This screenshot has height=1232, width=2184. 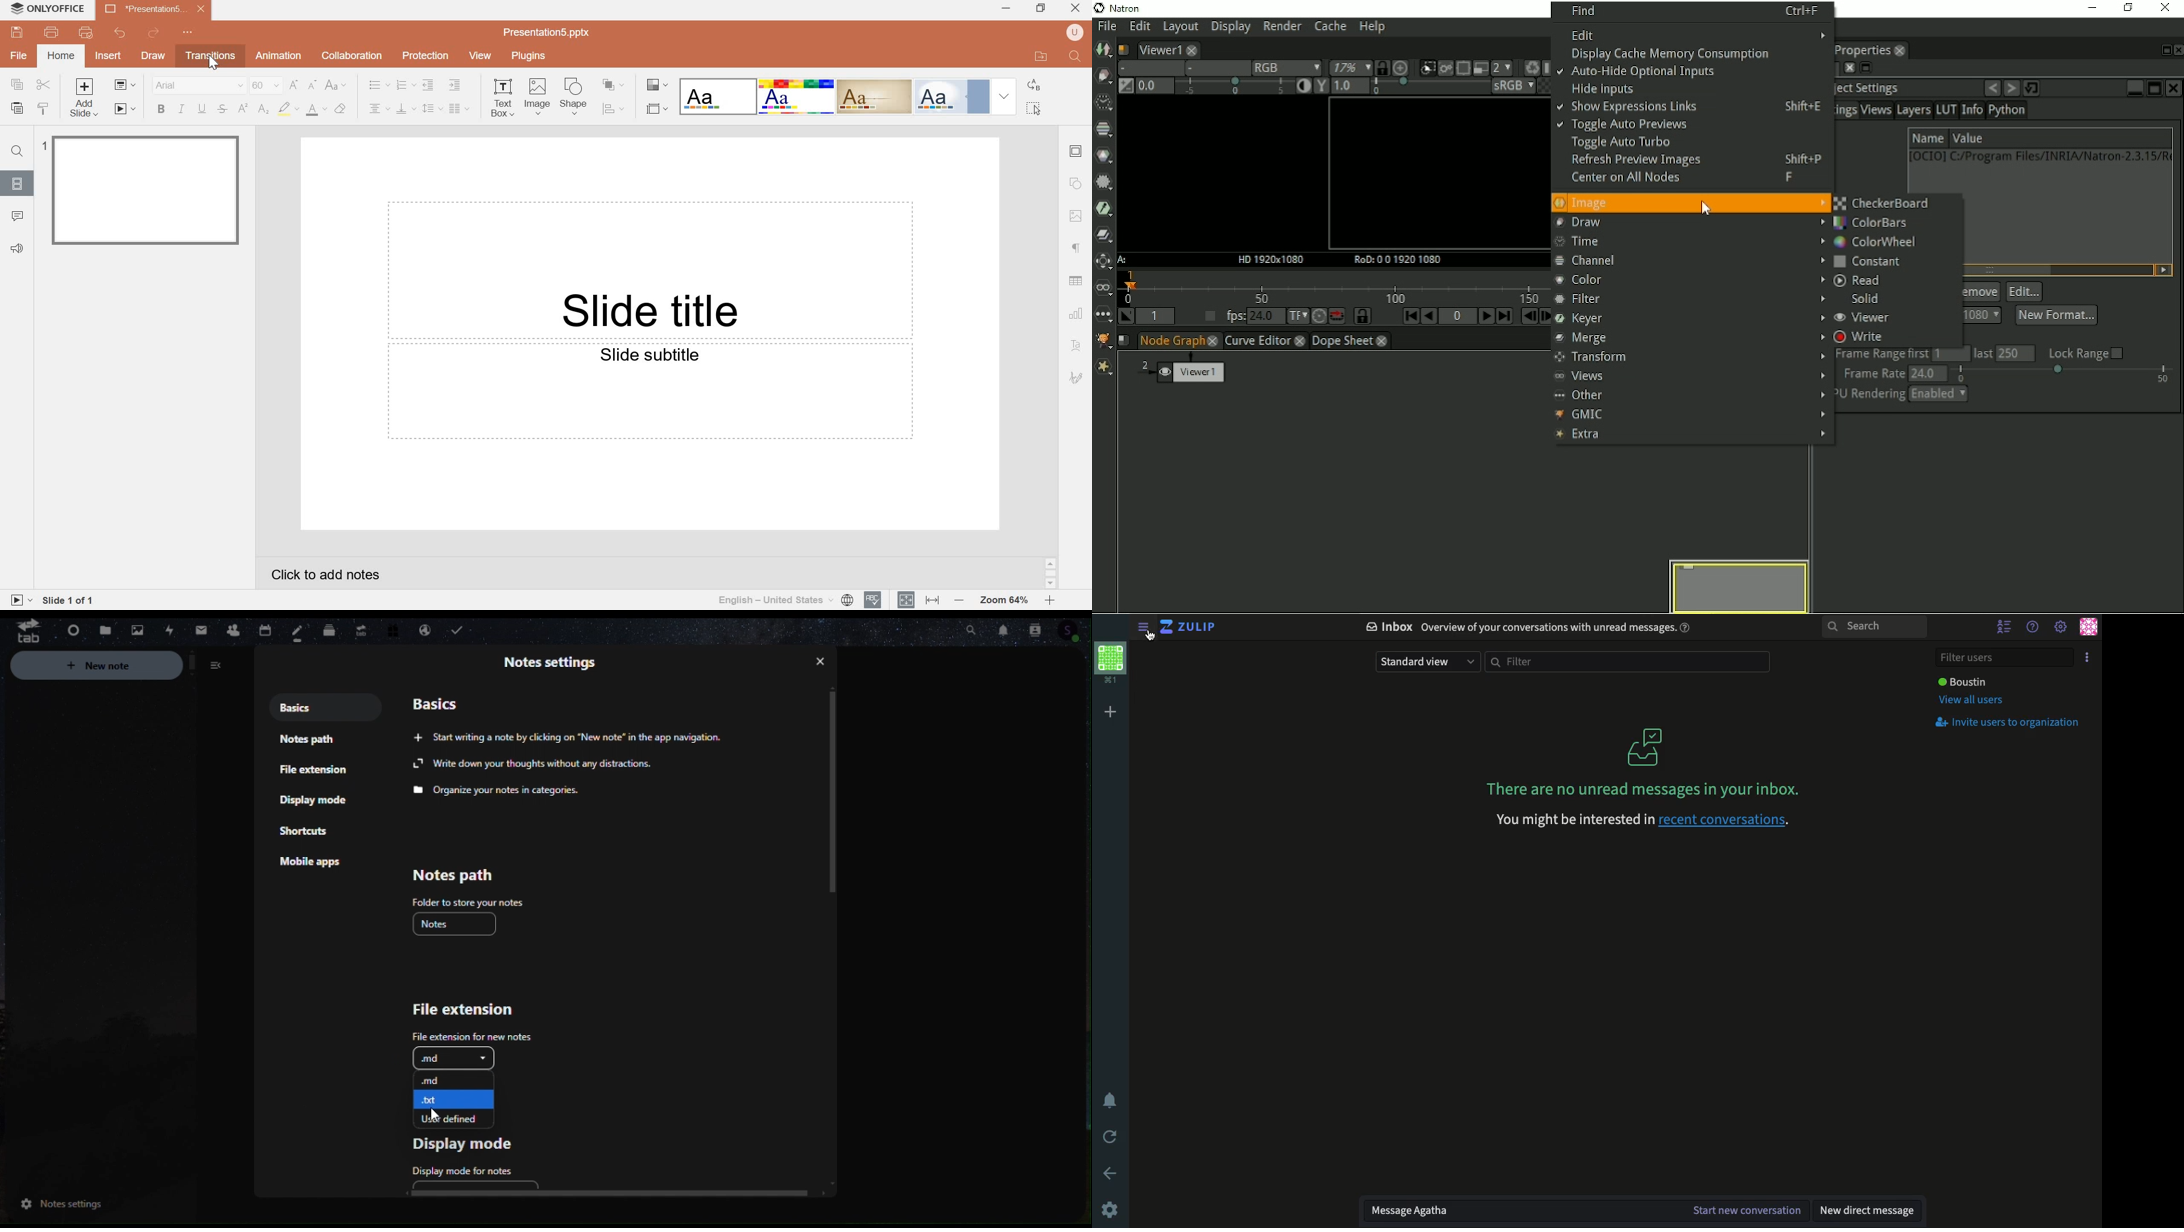 I want to click on Profile, so click(x=2091, y=629).